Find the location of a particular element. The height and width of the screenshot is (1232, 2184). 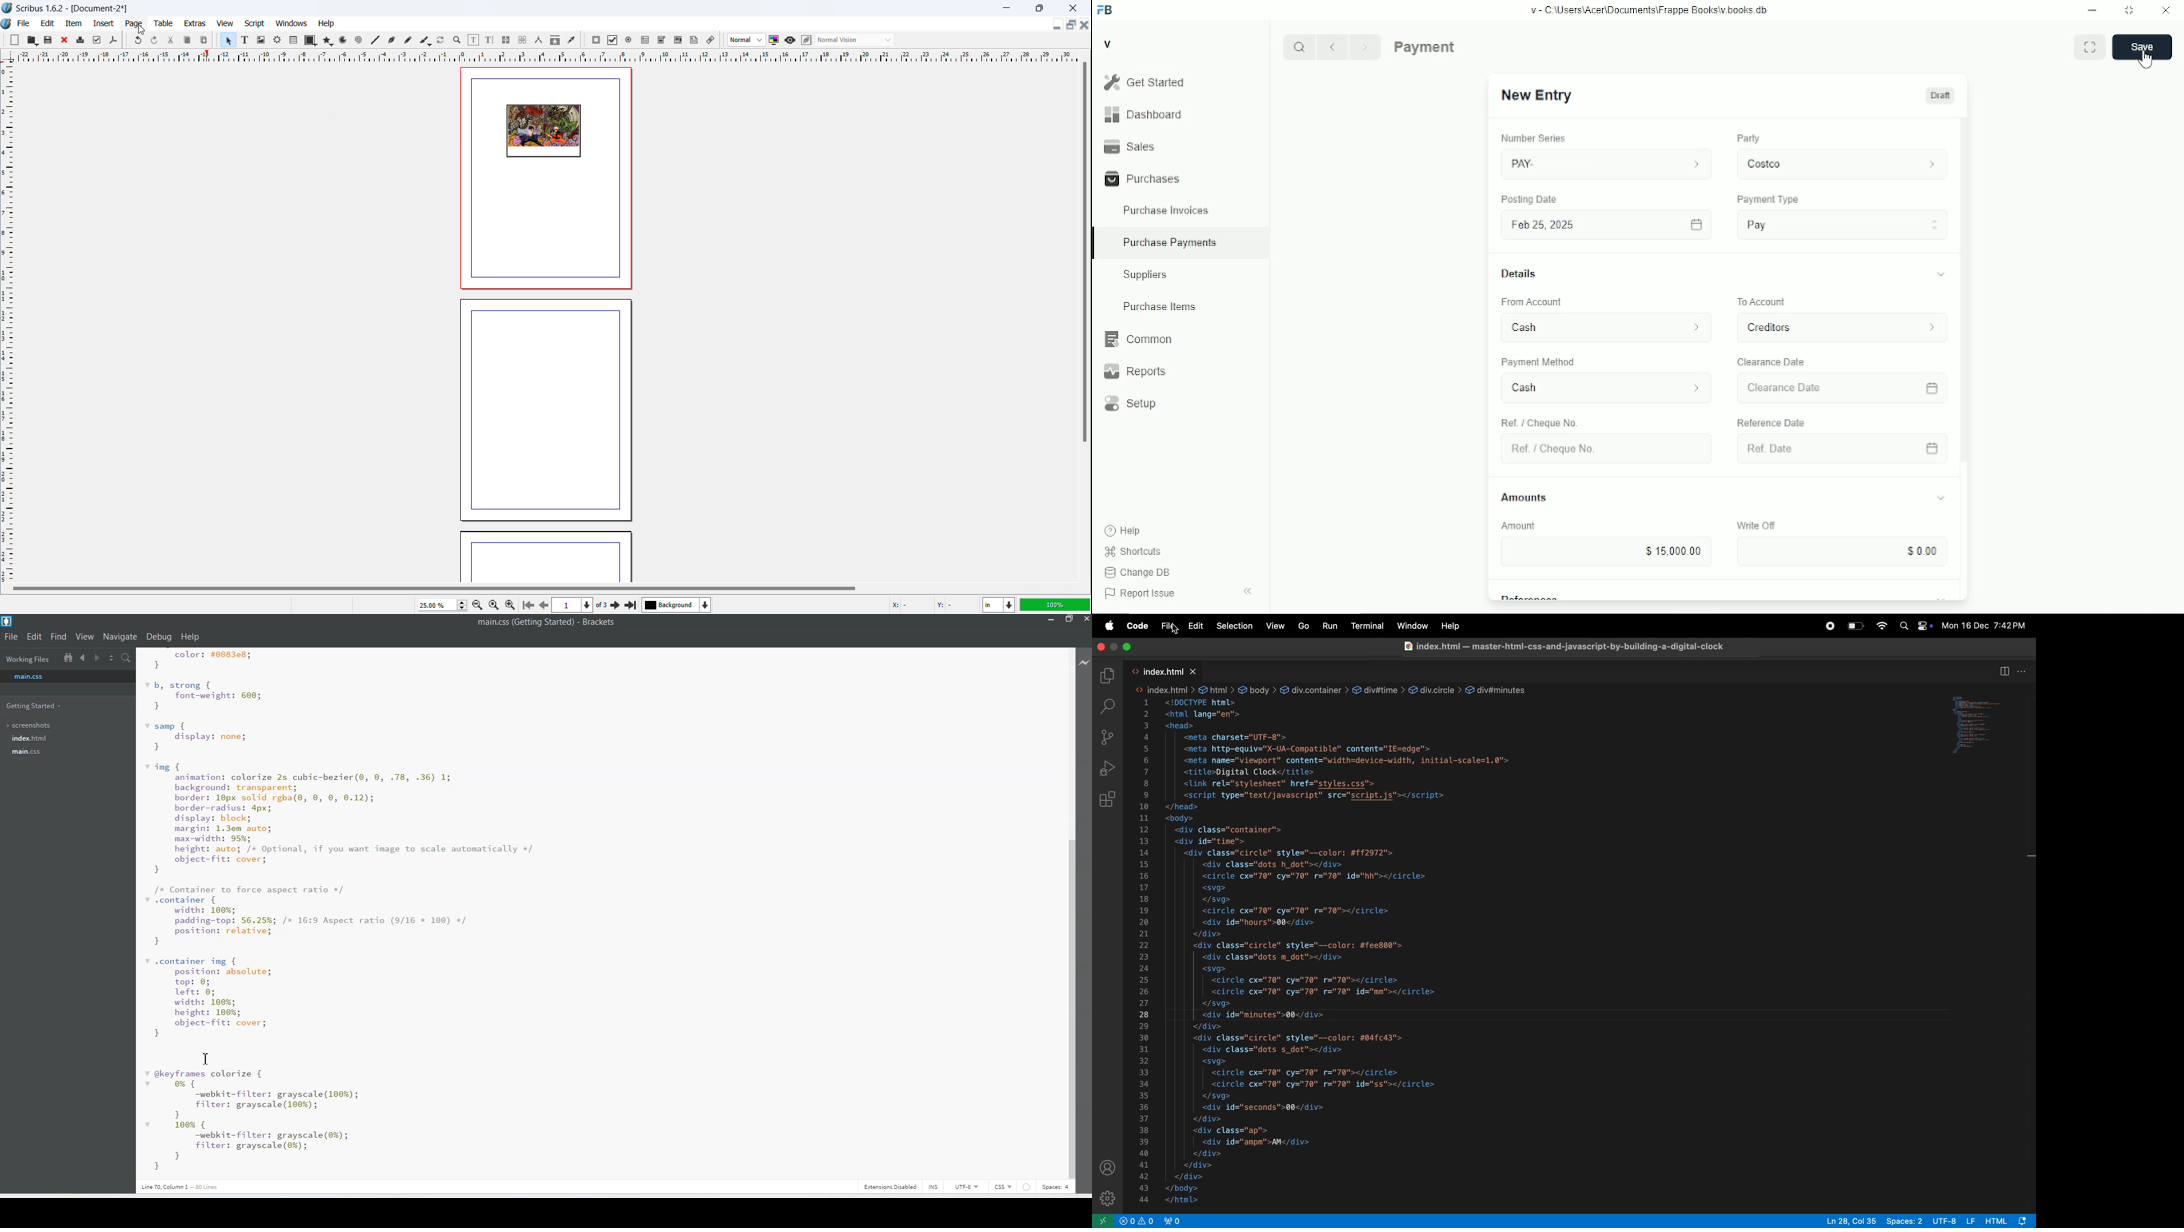

New Entry is located at coordinates (1539, 95).